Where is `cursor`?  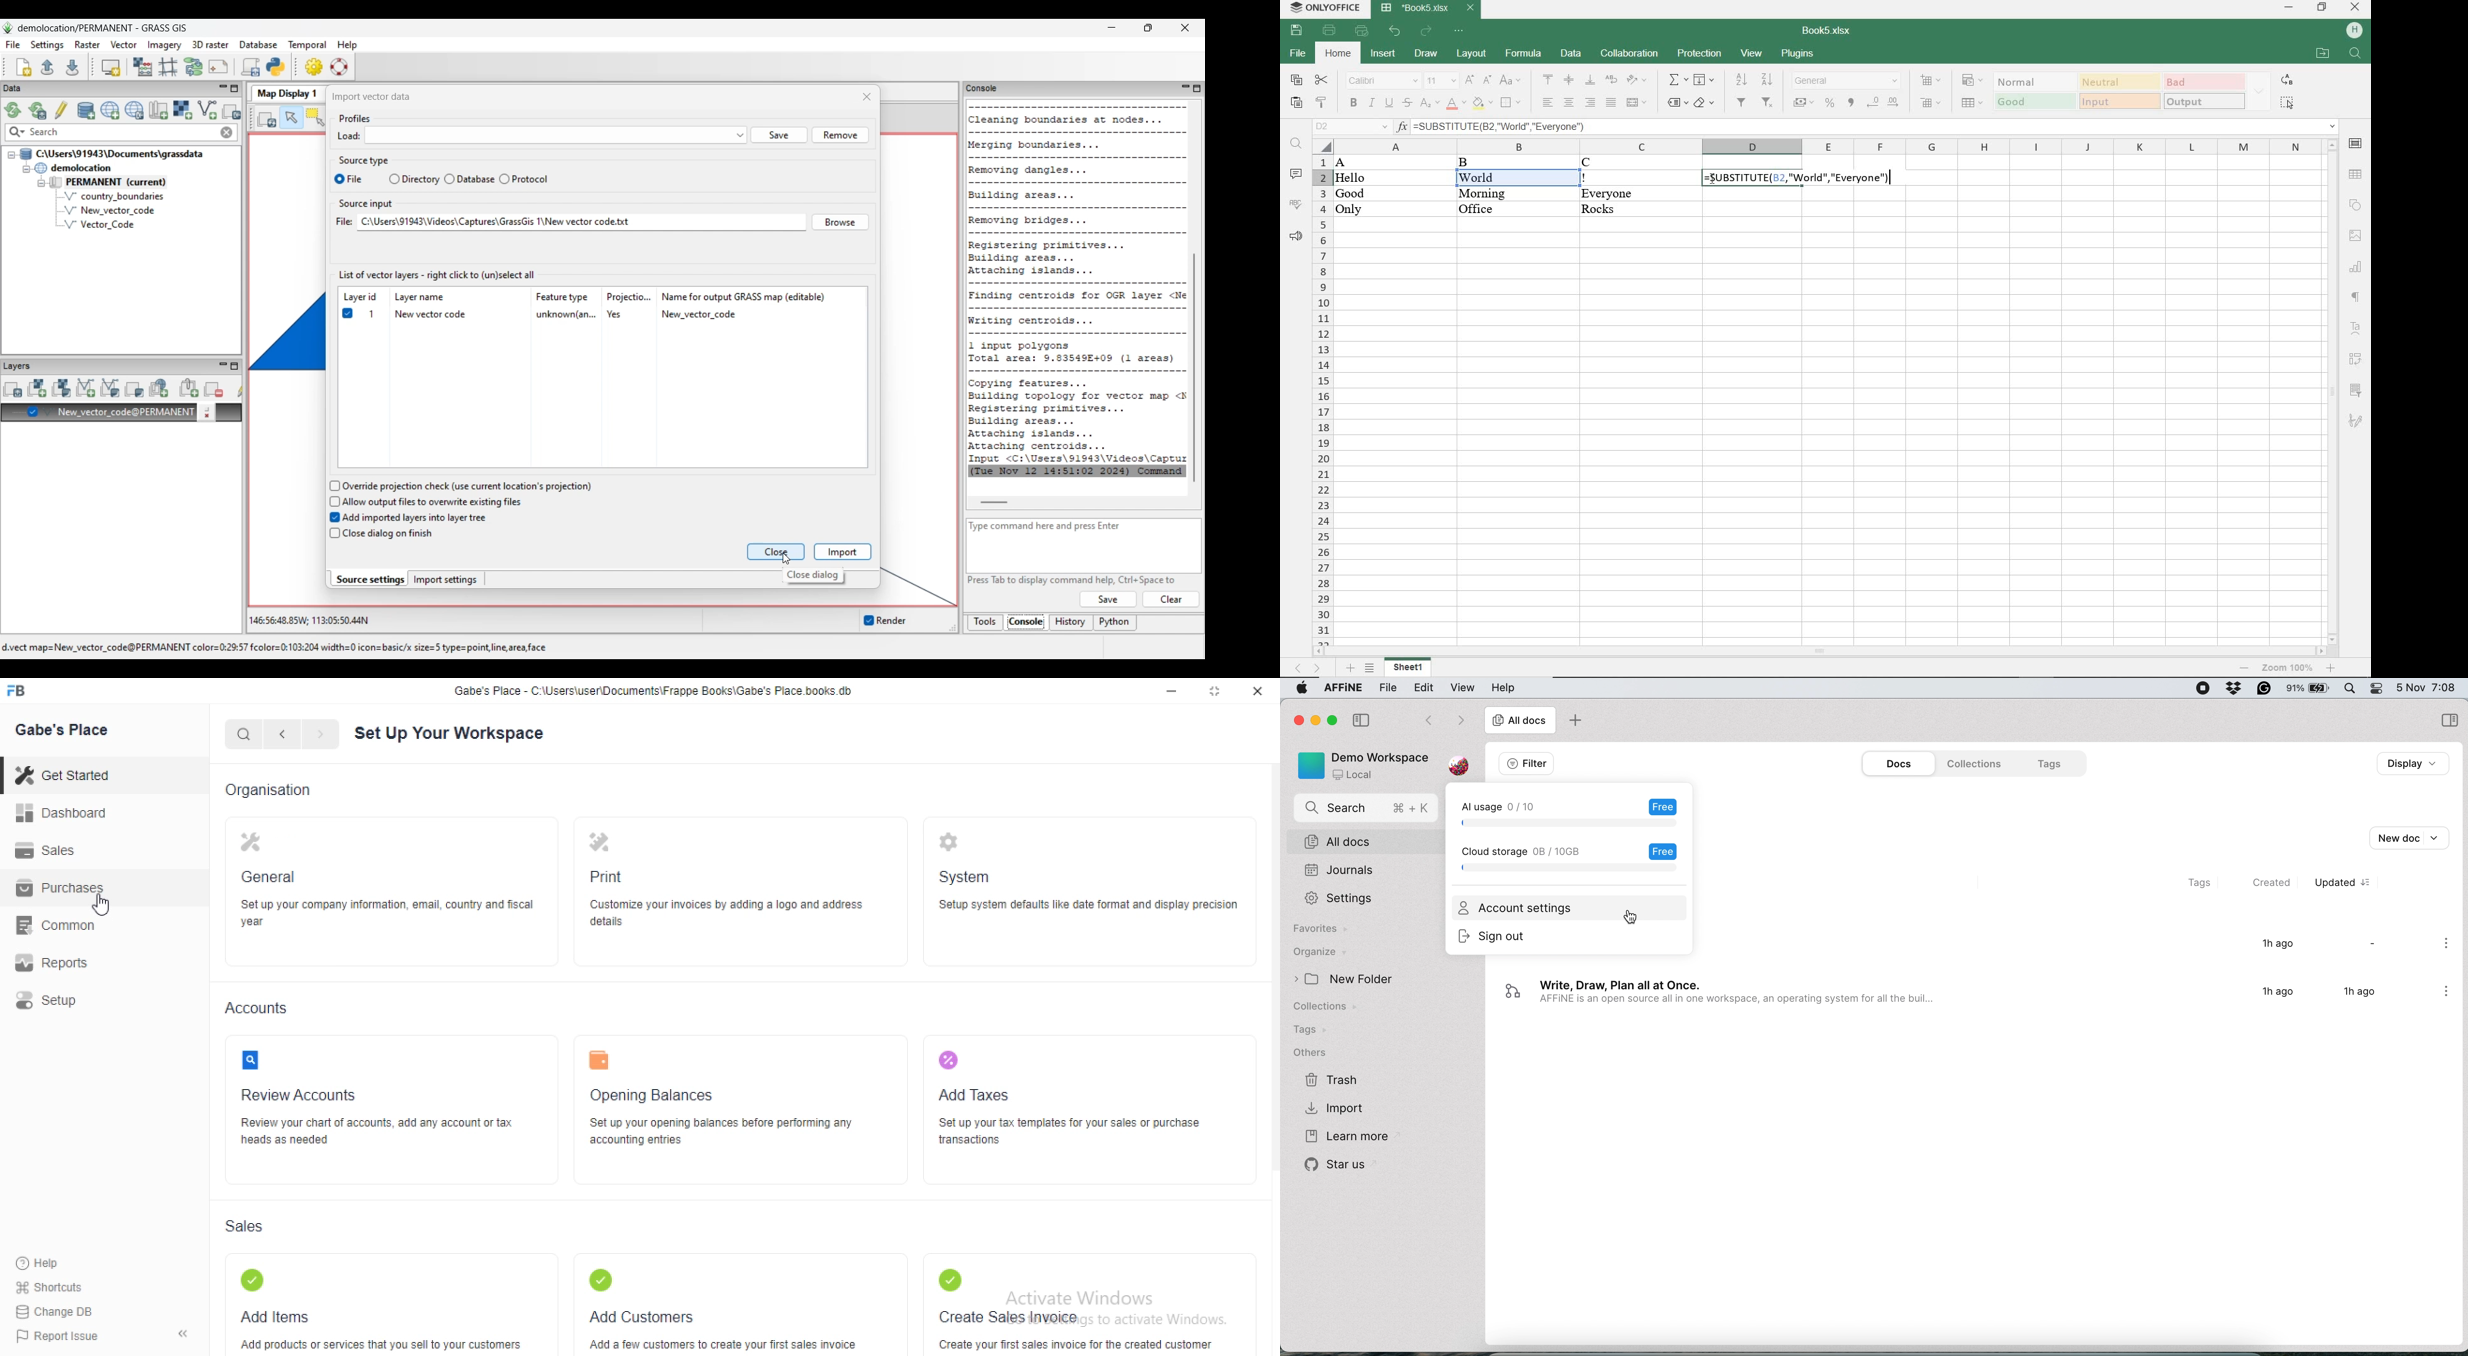 cursor is located at coordinates (1890, 177).